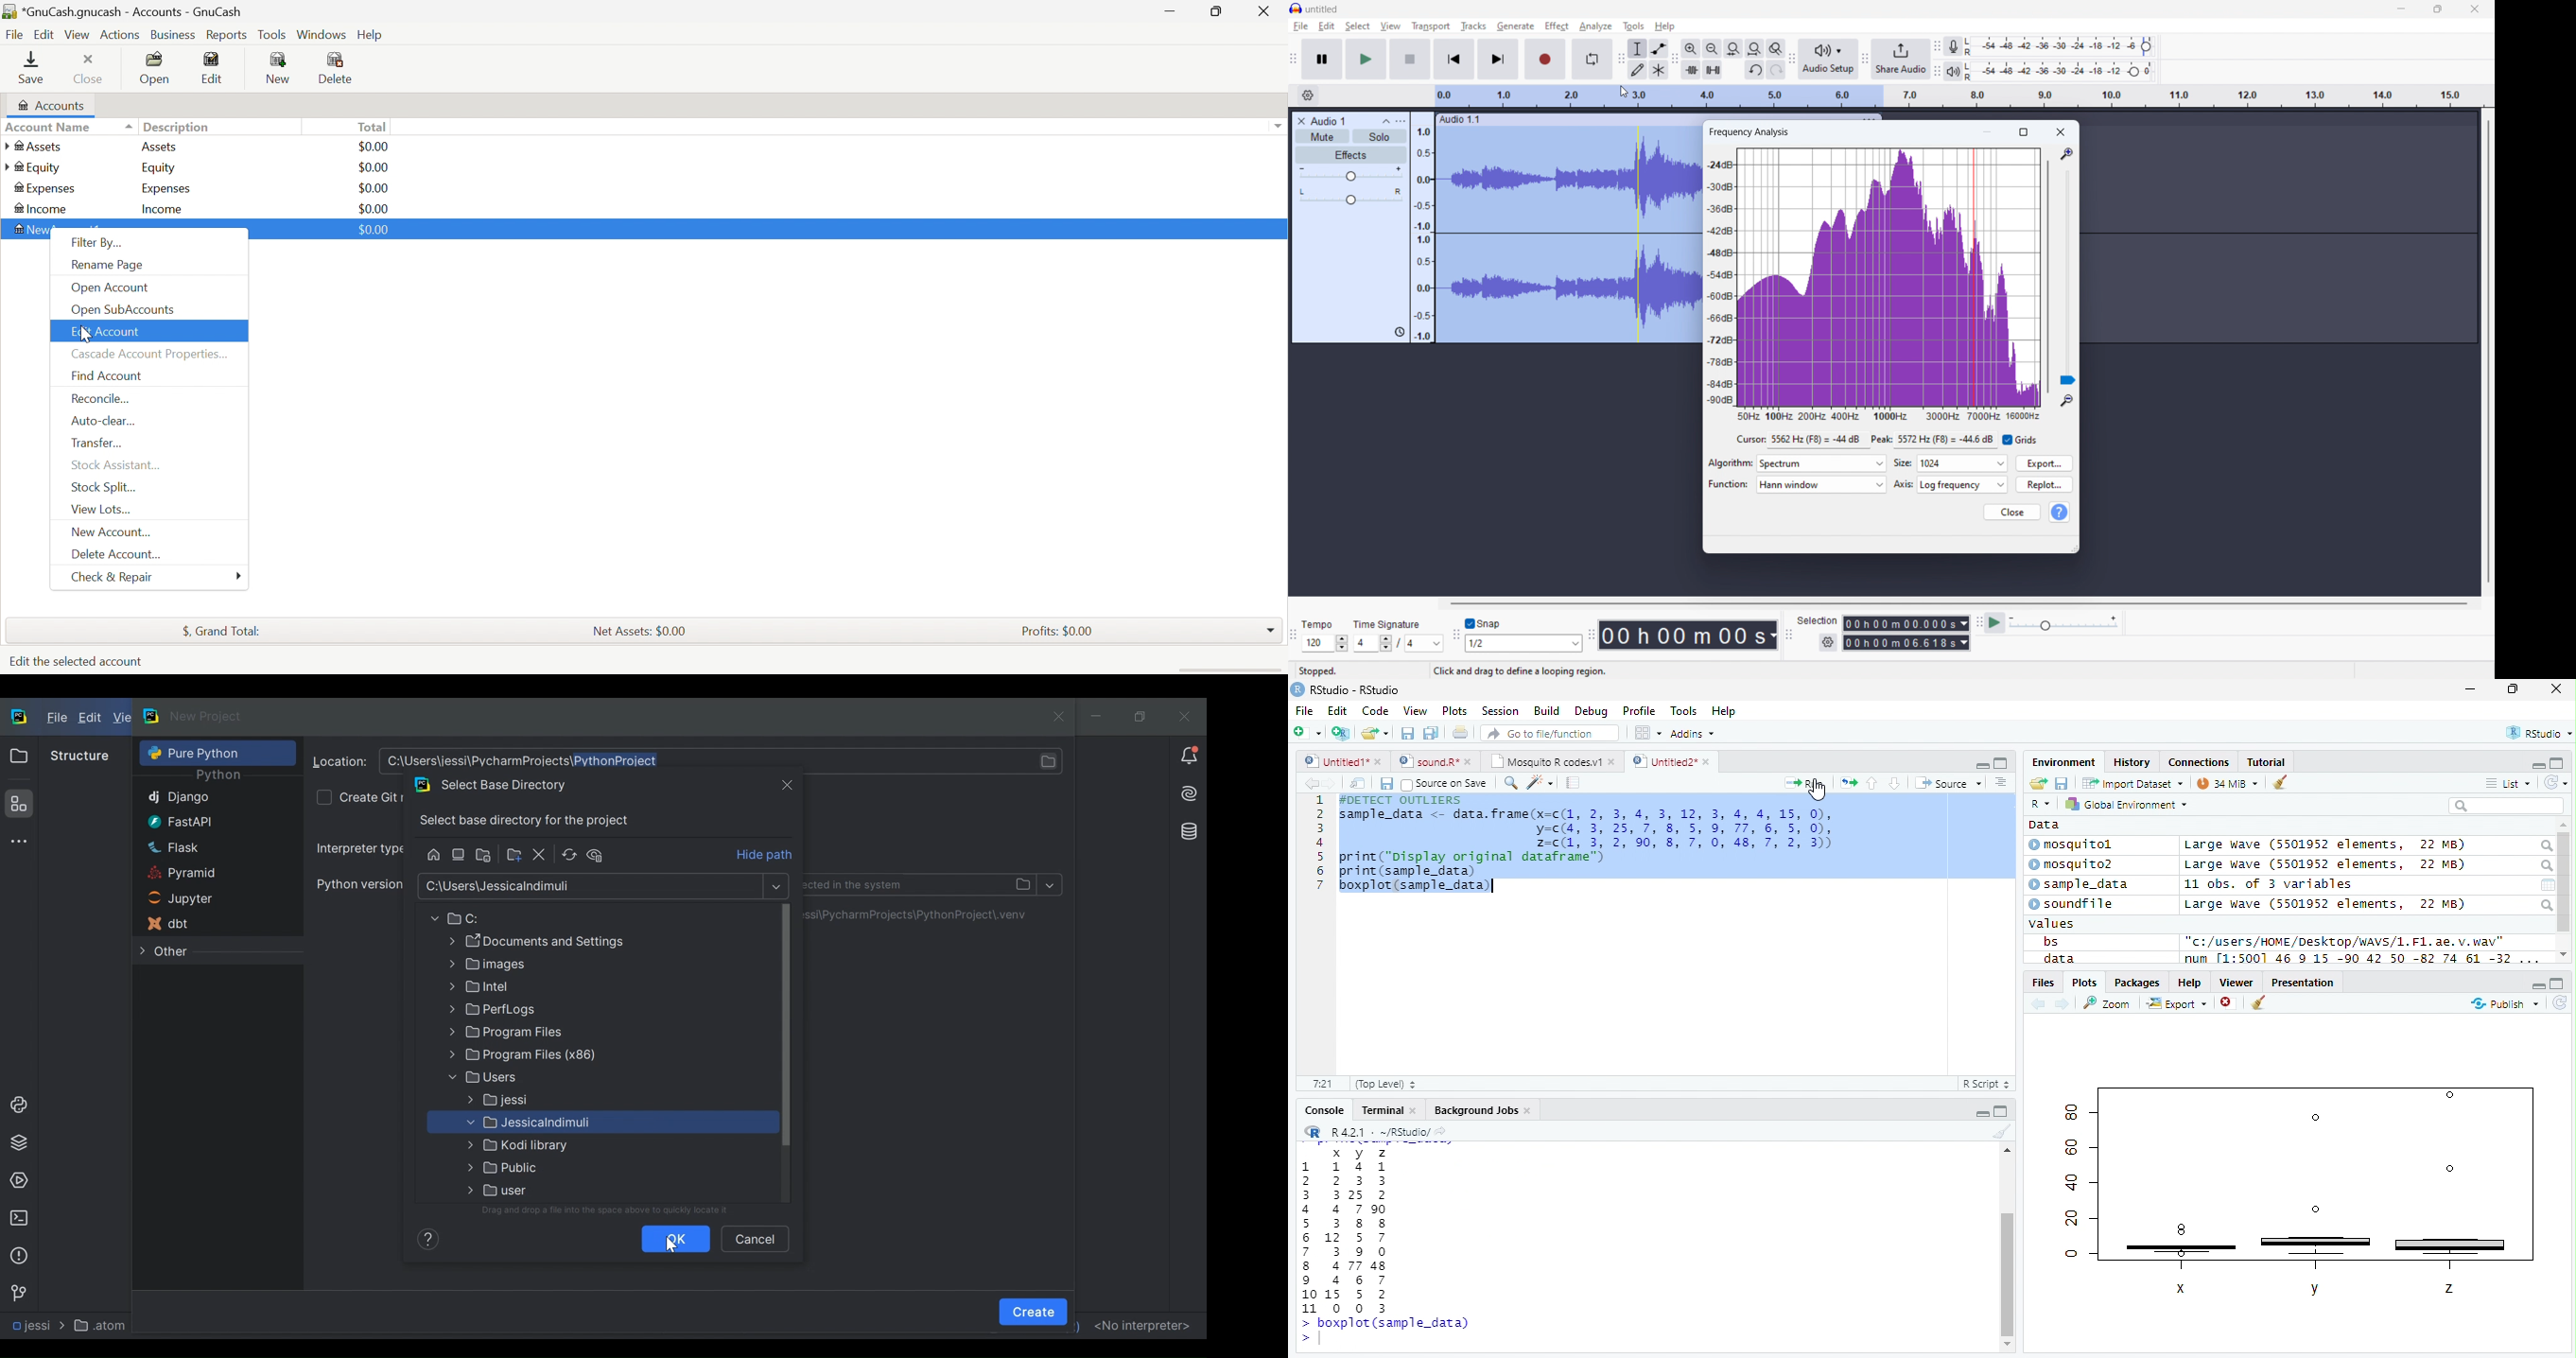 This screenshot has height=1372, width=2576. Describe the element at coordinates (1298, 689) in the screenshot. I see `Logo` at that location.